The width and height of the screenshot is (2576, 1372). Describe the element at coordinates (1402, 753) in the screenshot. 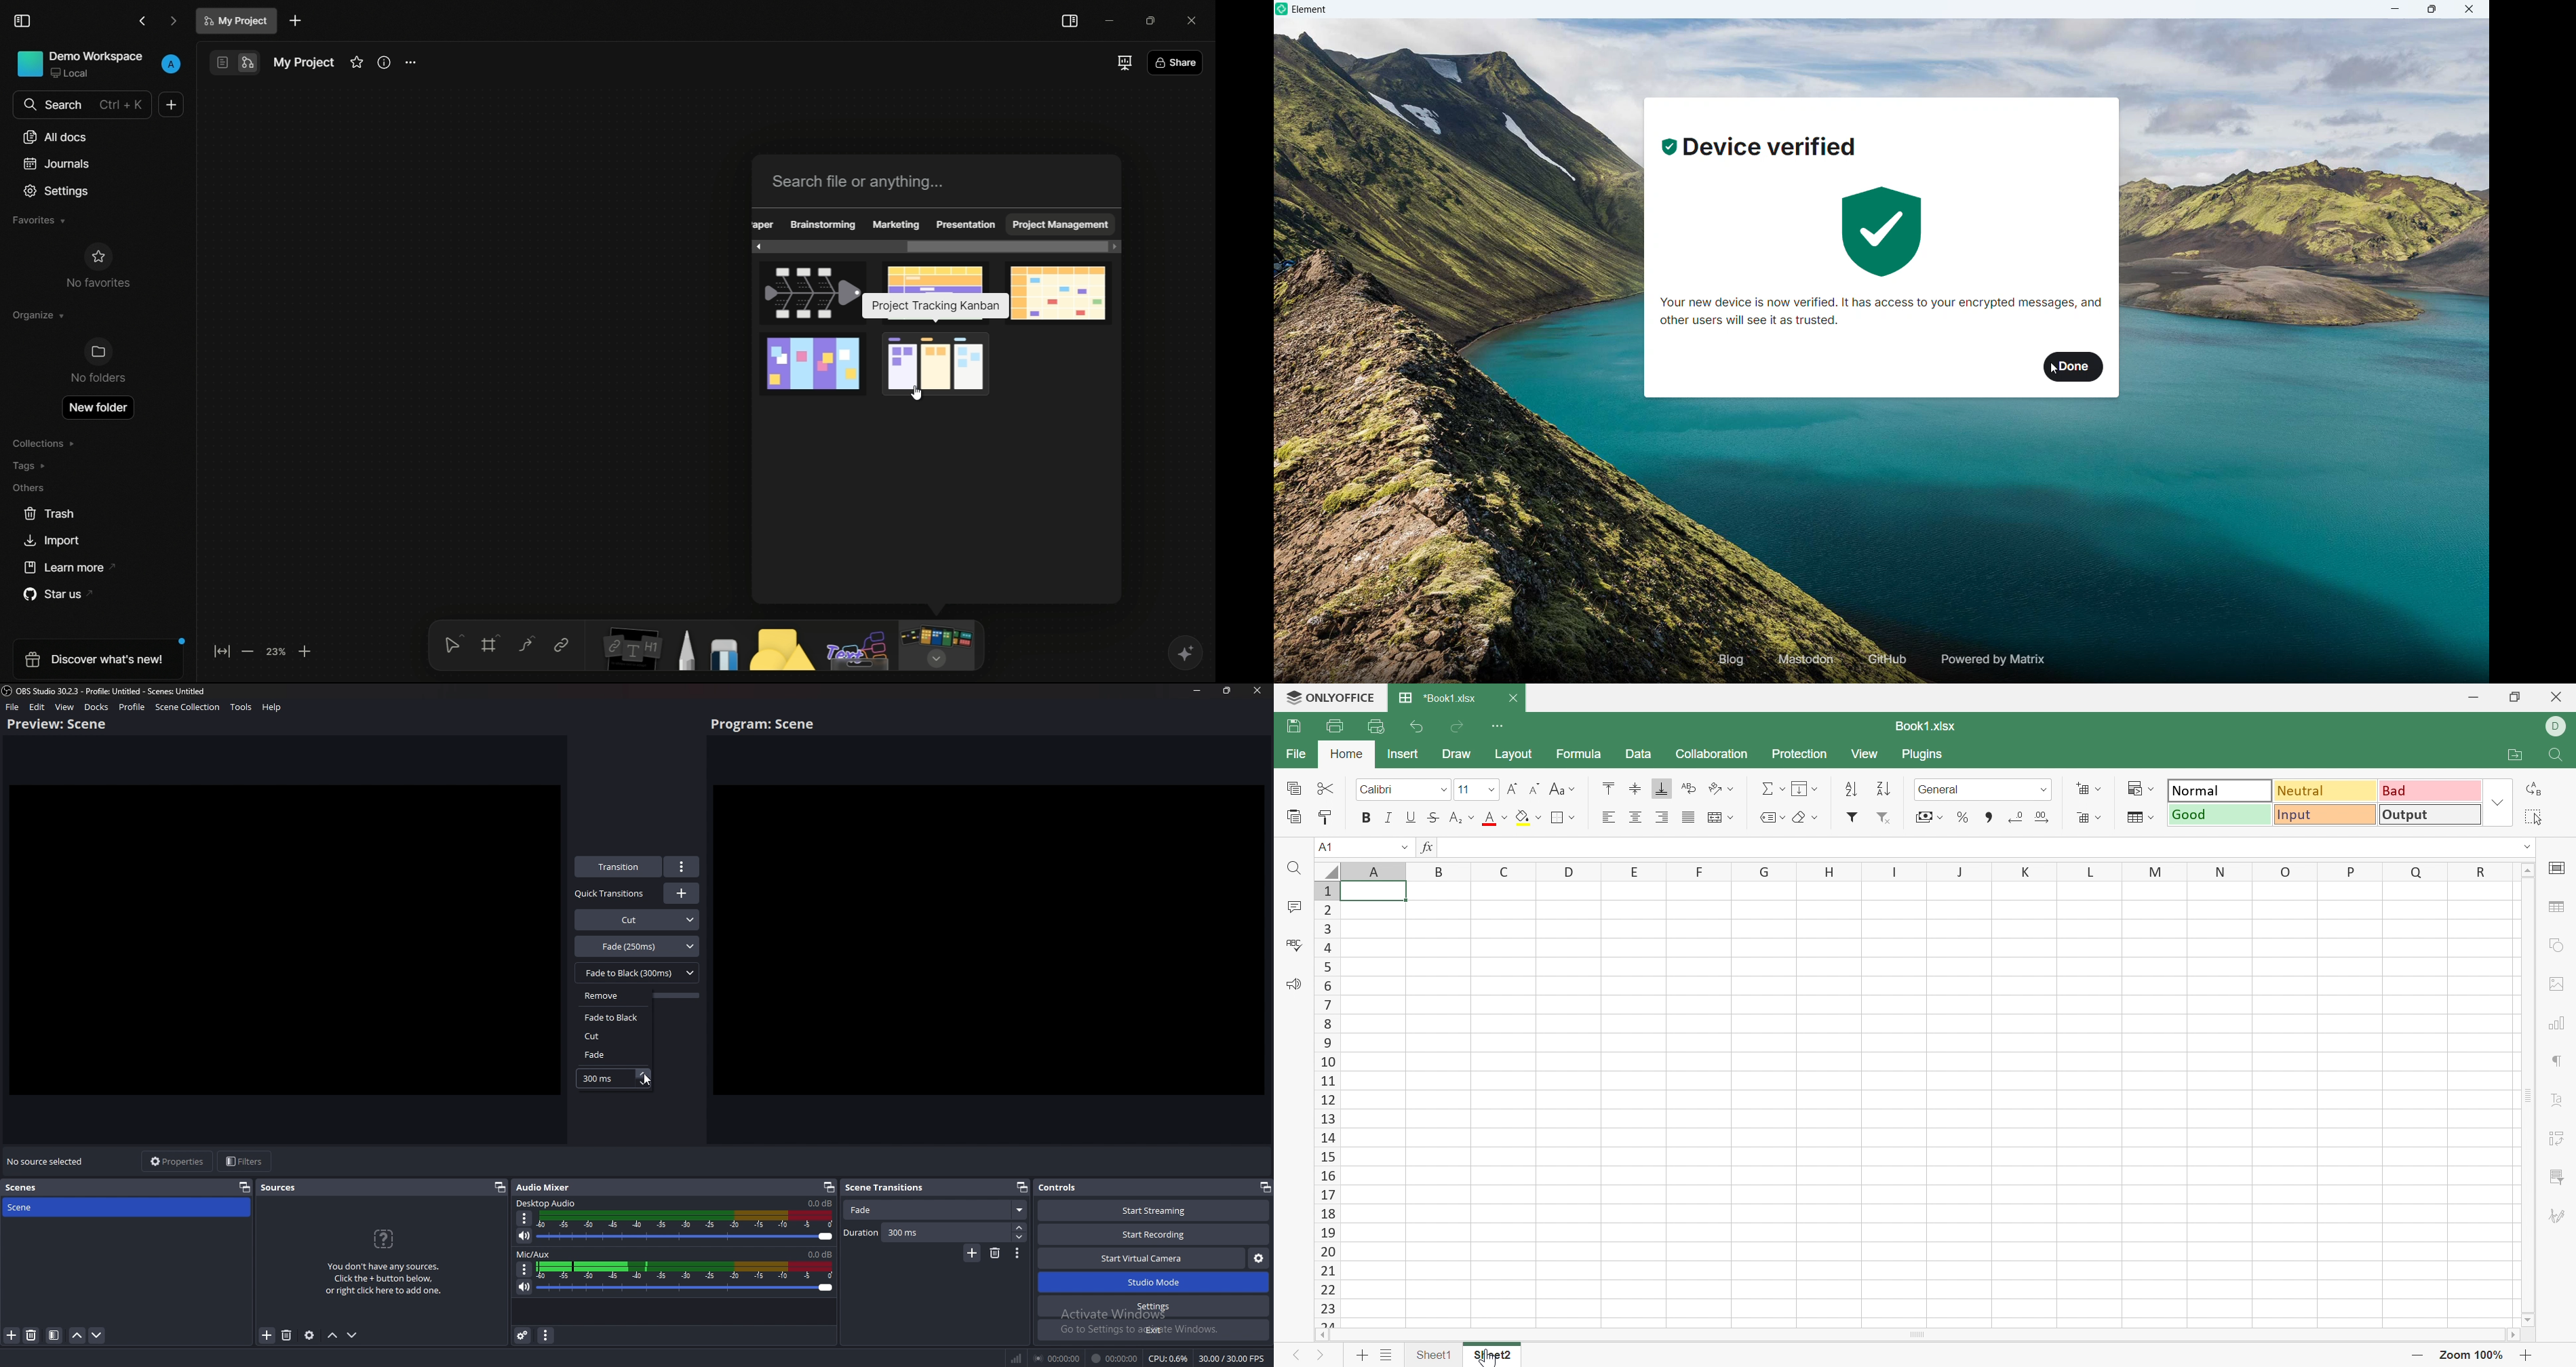

I see `Insert` at that location.